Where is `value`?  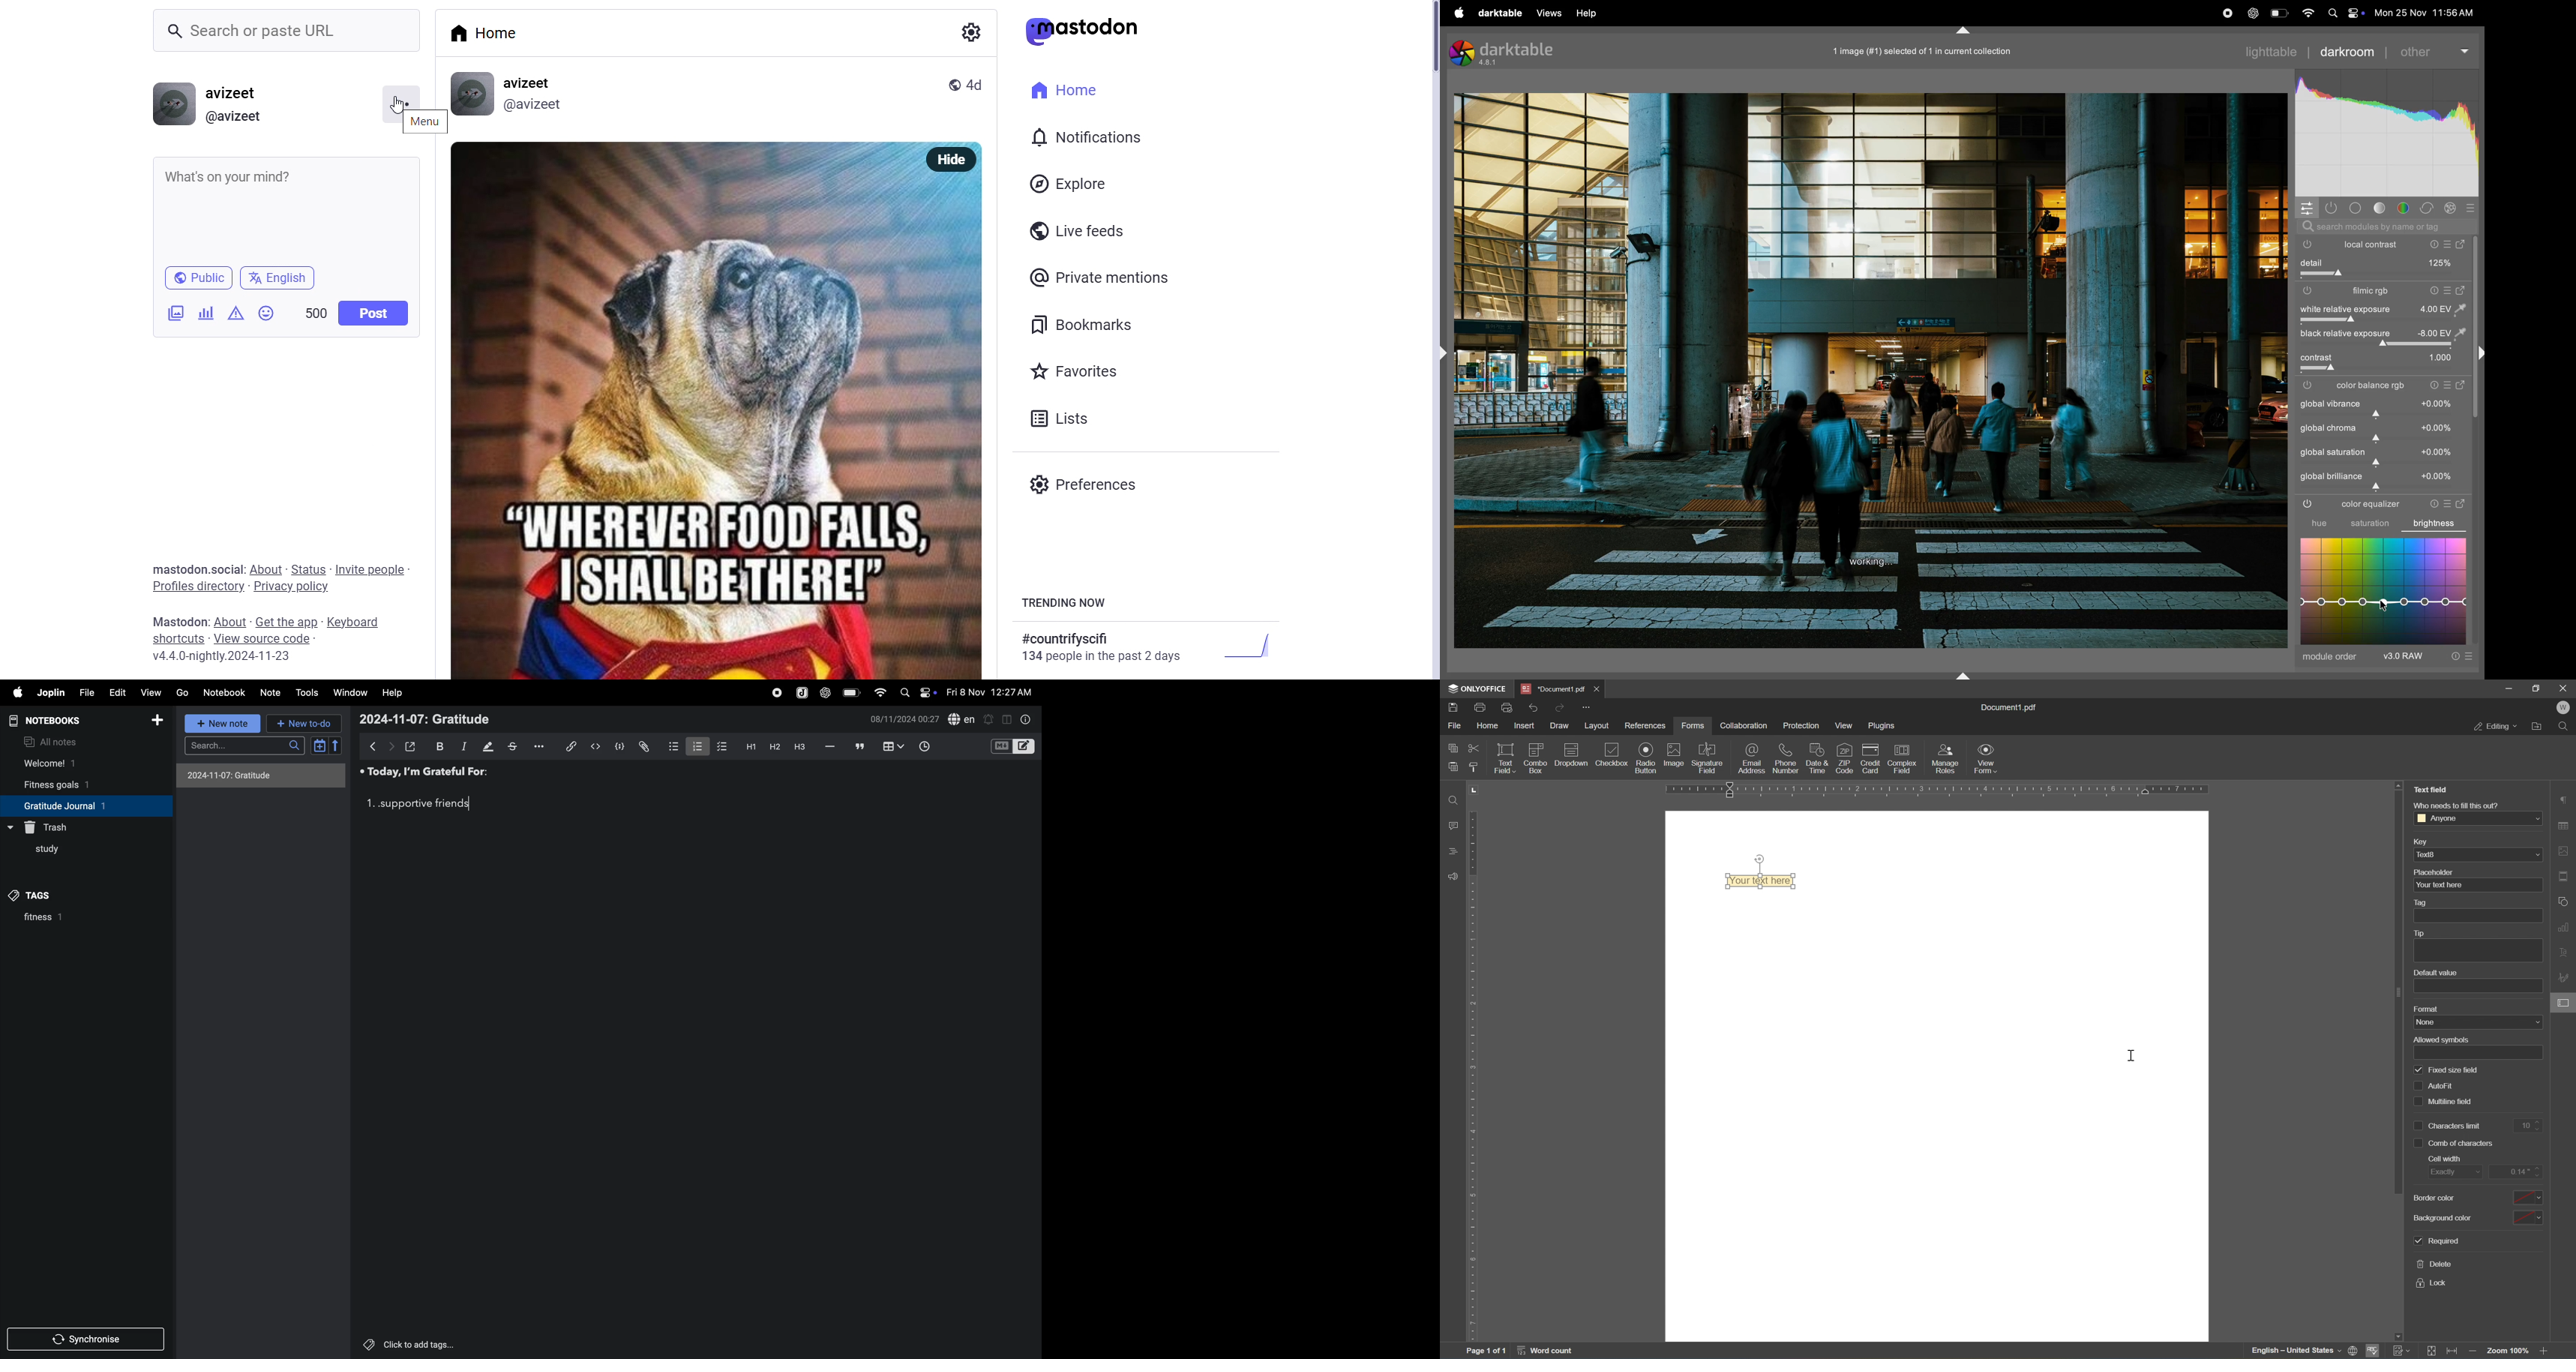
value is located at coordinates (2437, 427).